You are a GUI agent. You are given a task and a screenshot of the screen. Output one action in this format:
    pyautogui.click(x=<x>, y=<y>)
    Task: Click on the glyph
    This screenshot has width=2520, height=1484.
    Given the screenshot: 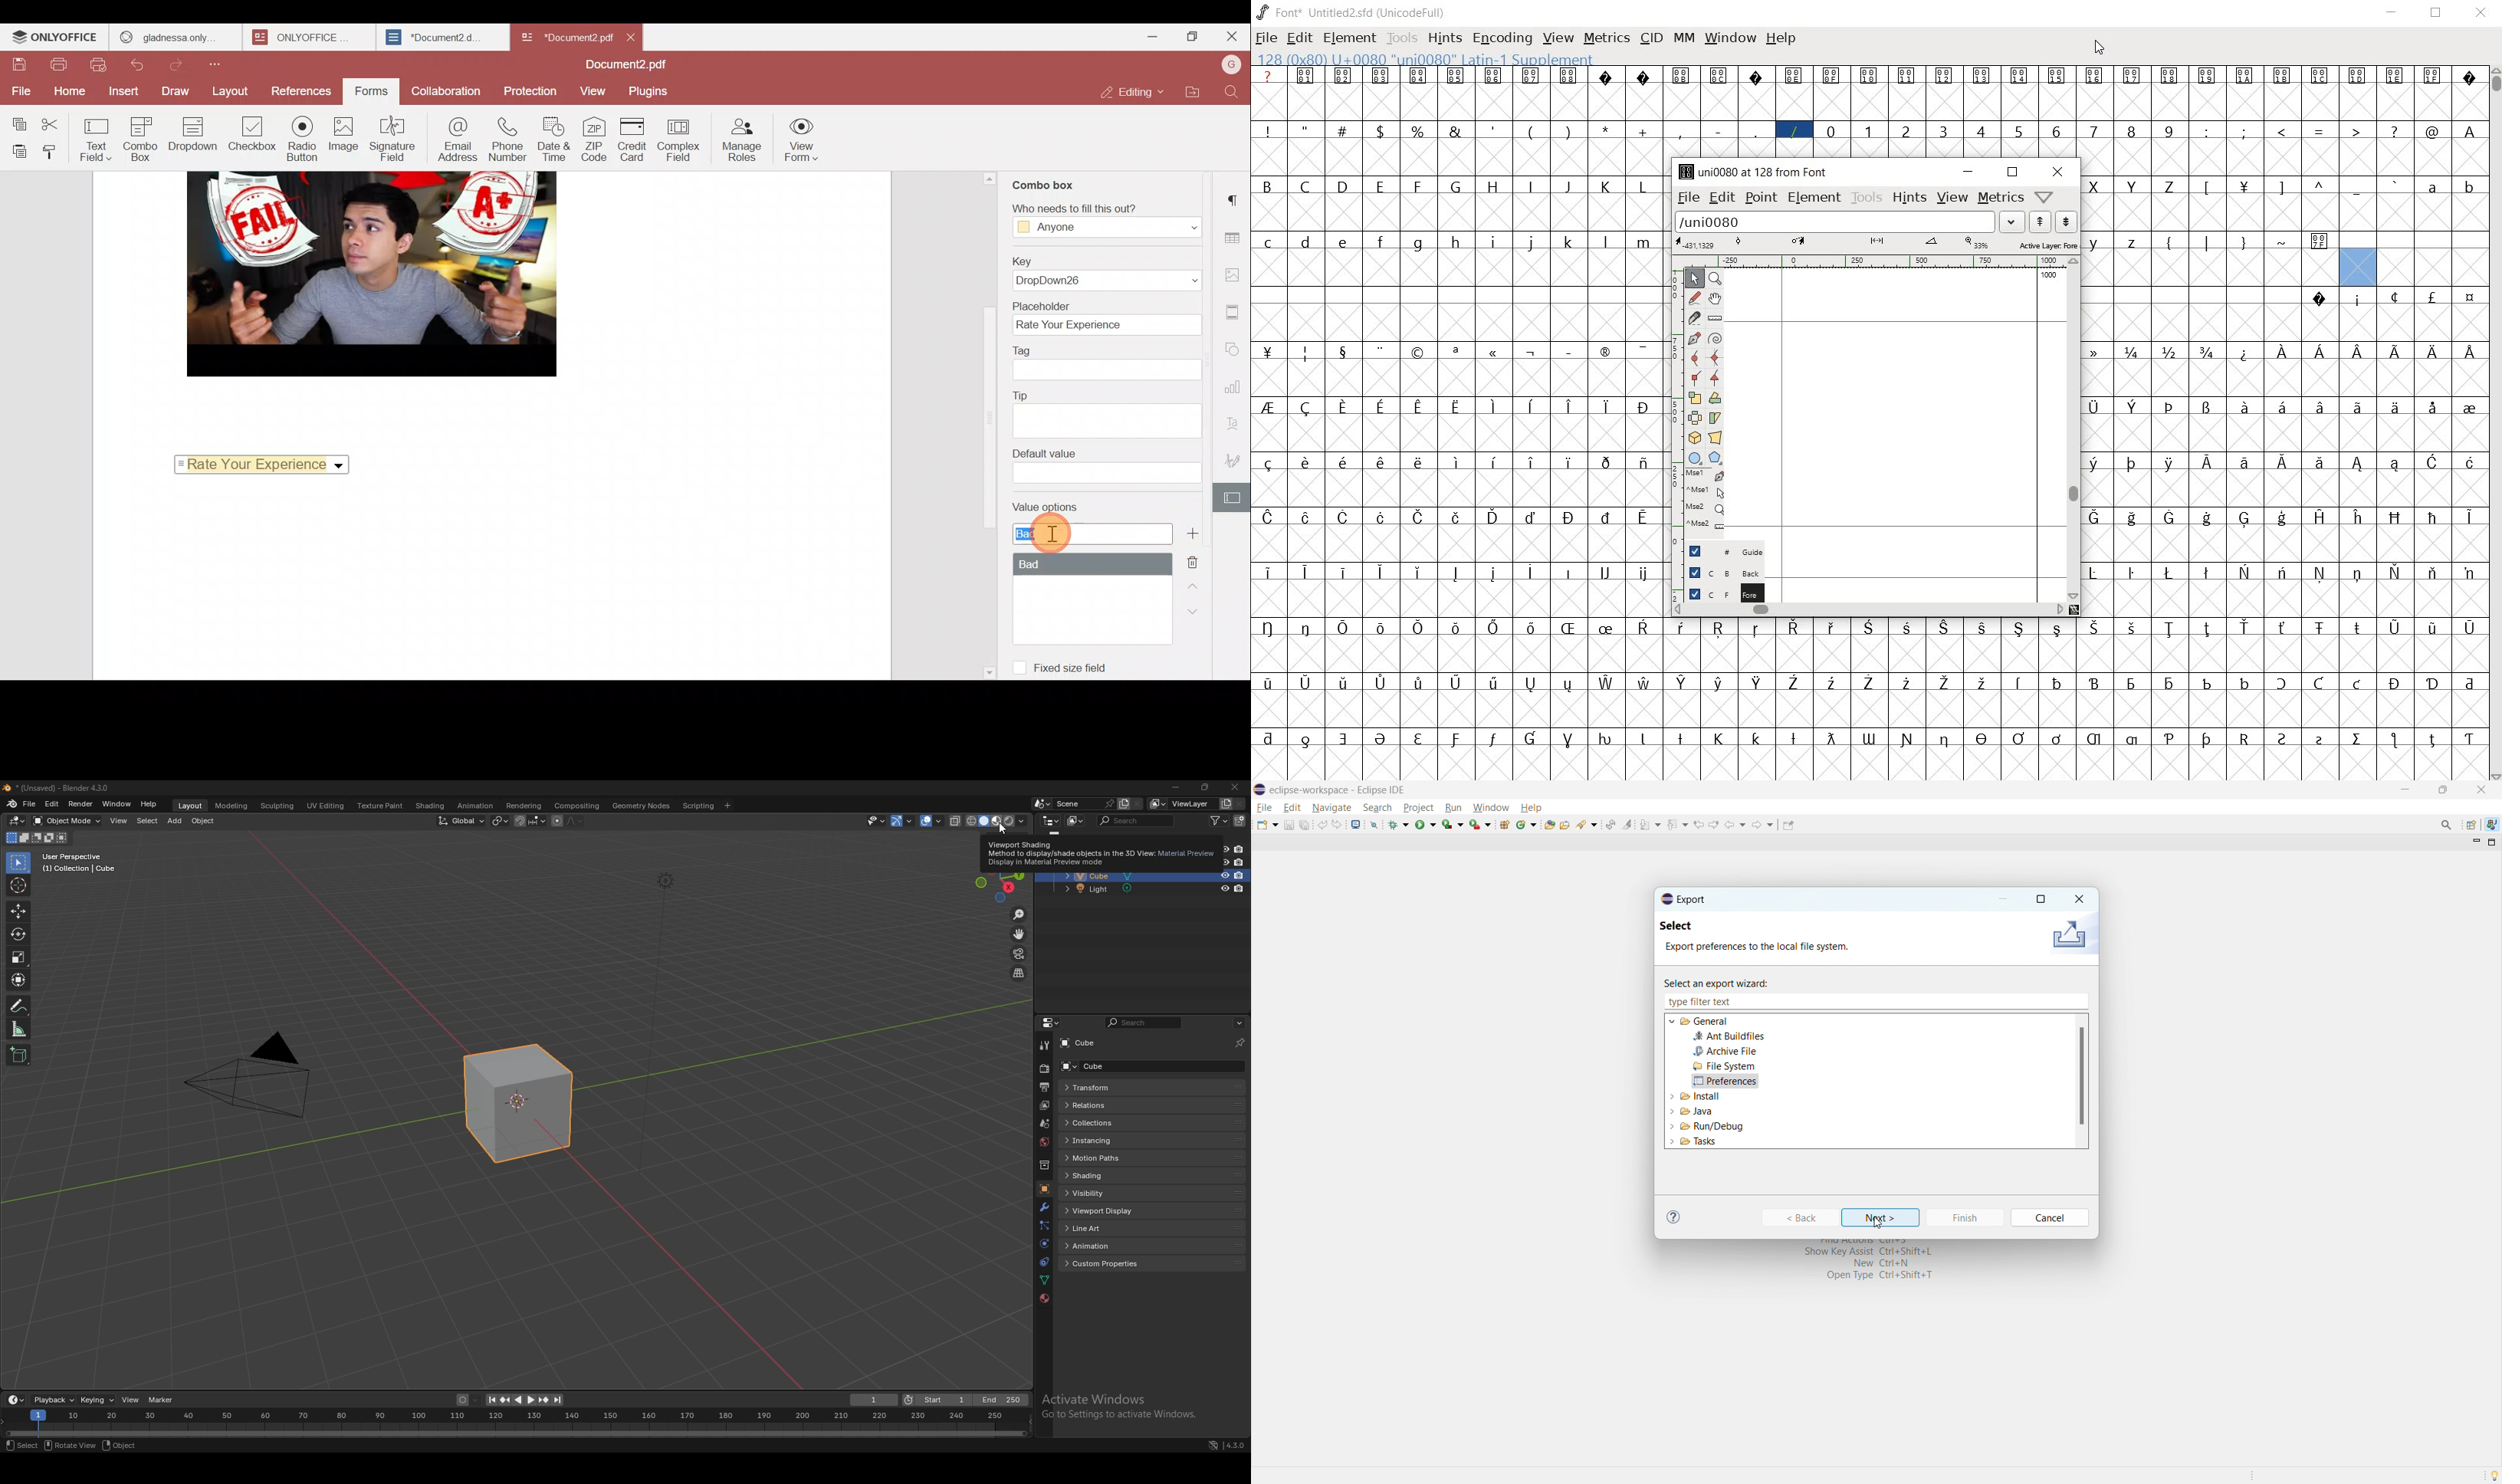 What is the action you would take?
    pyautogui.click(x=2245, y=520)
    